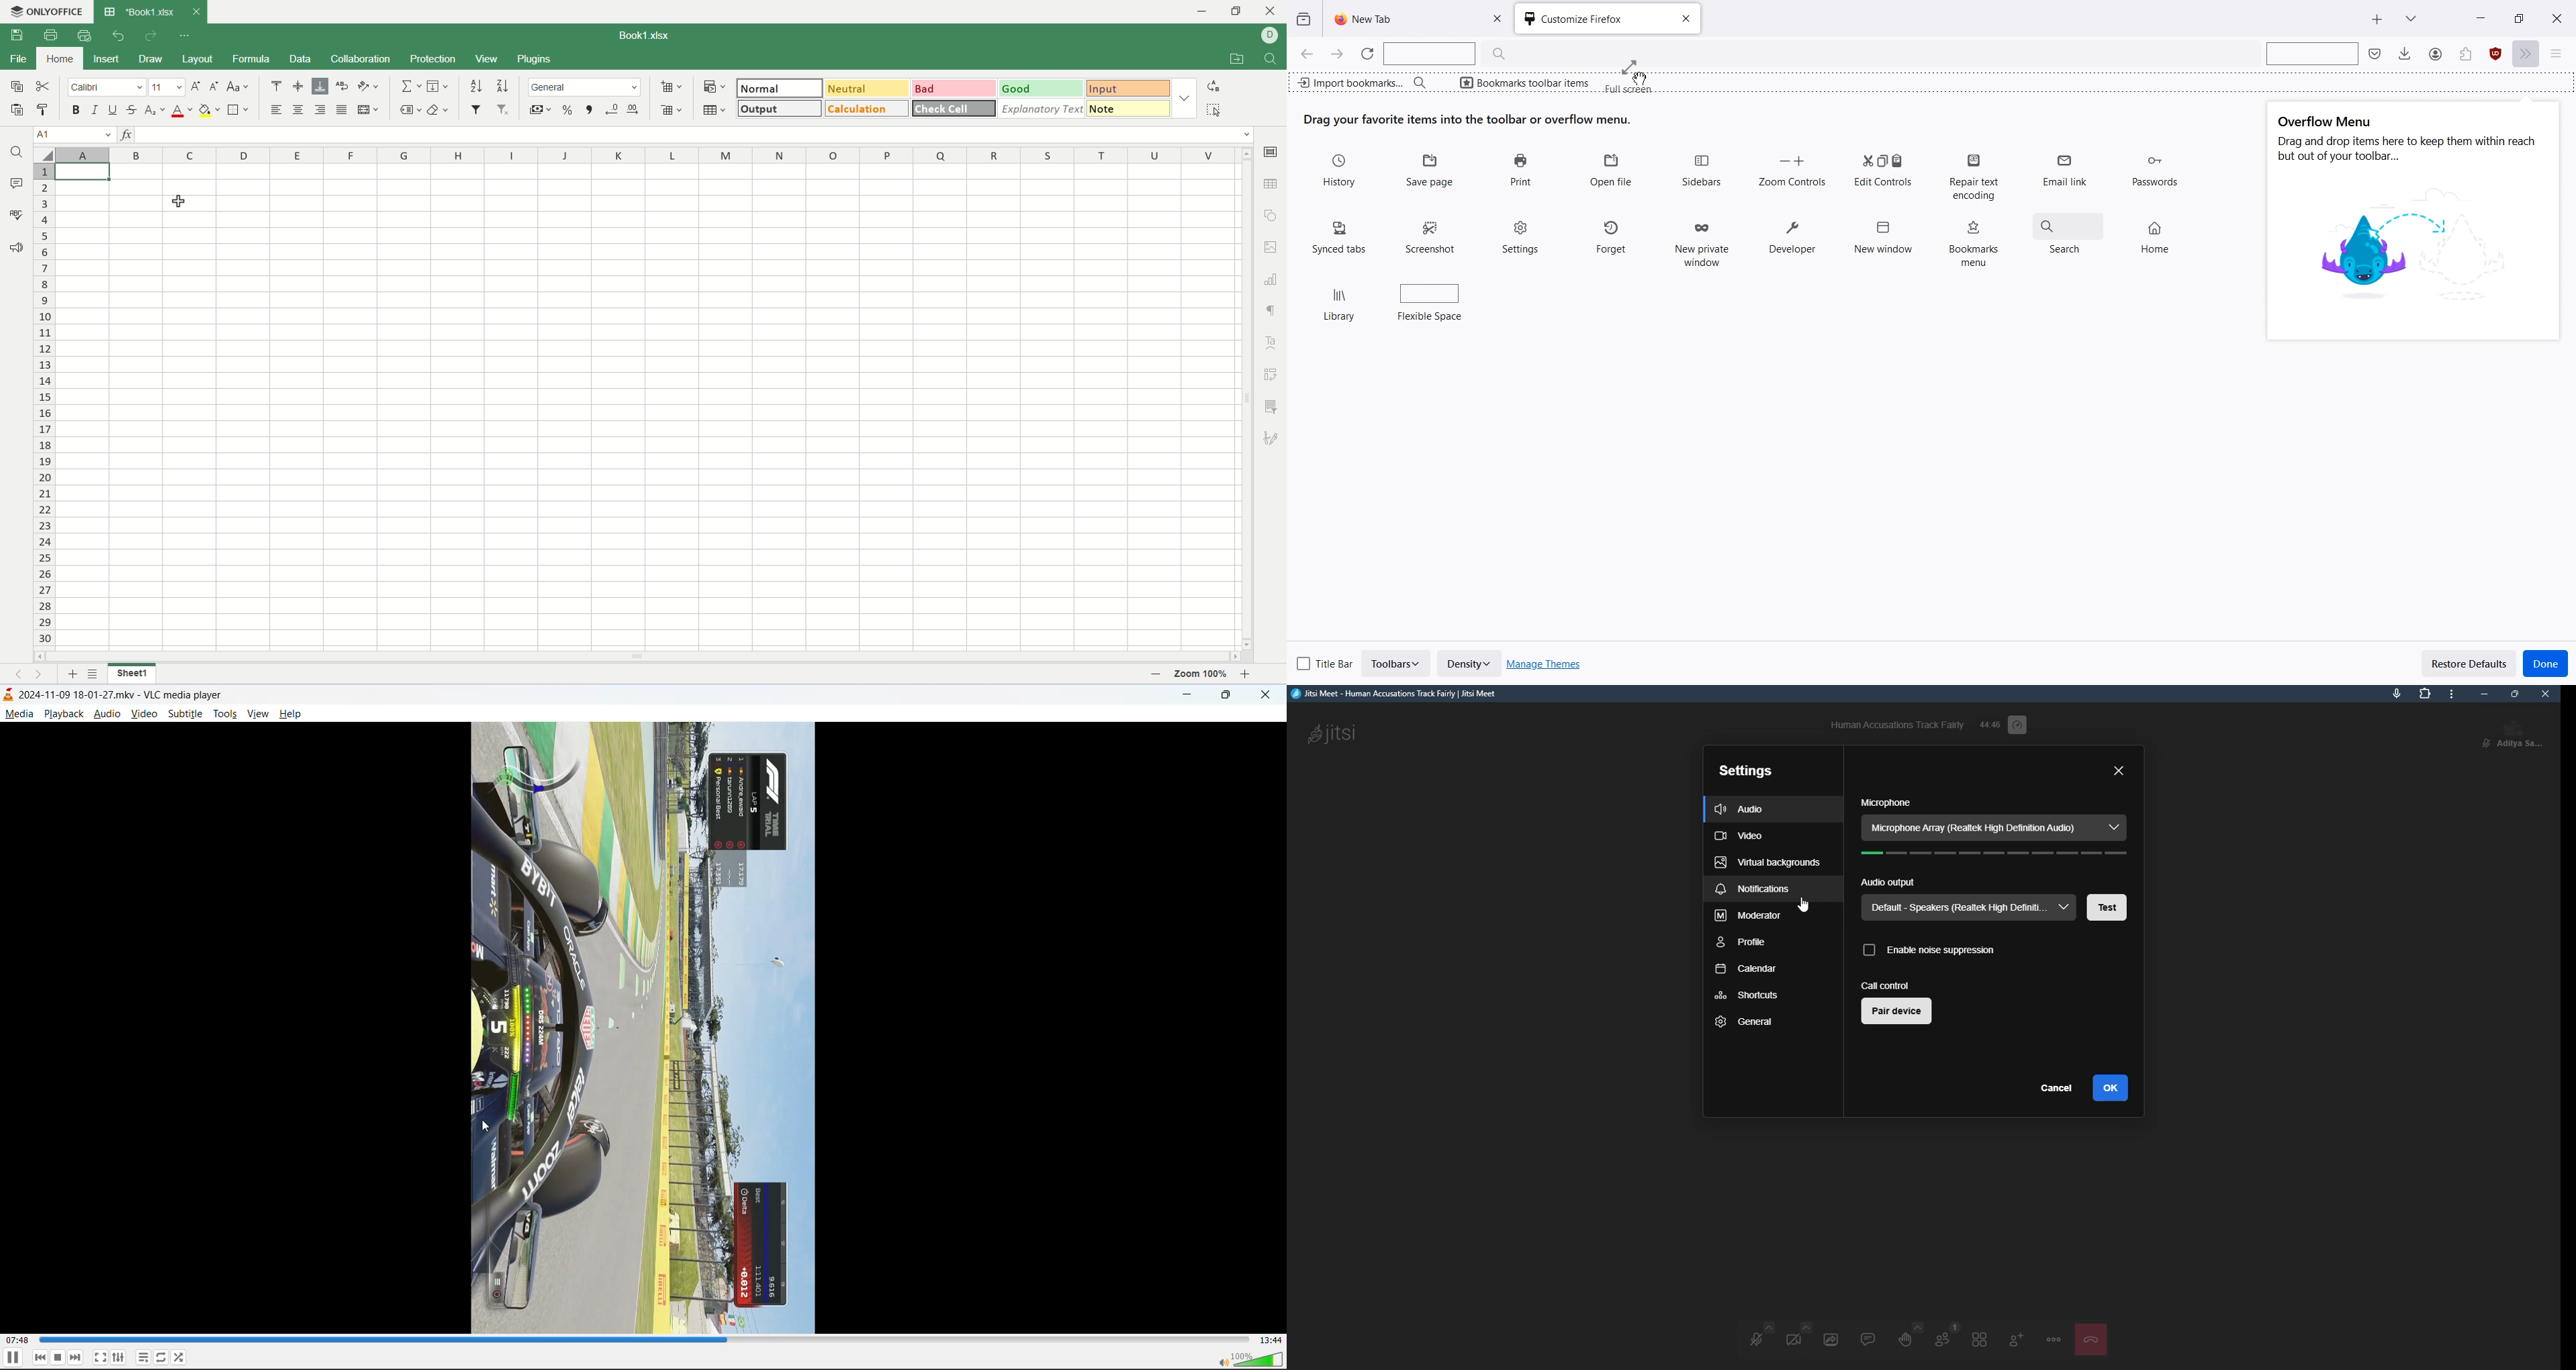  Describe the element at coordinates (1977, 1339) in the screenshot. I see `toggle tile view` at that location.